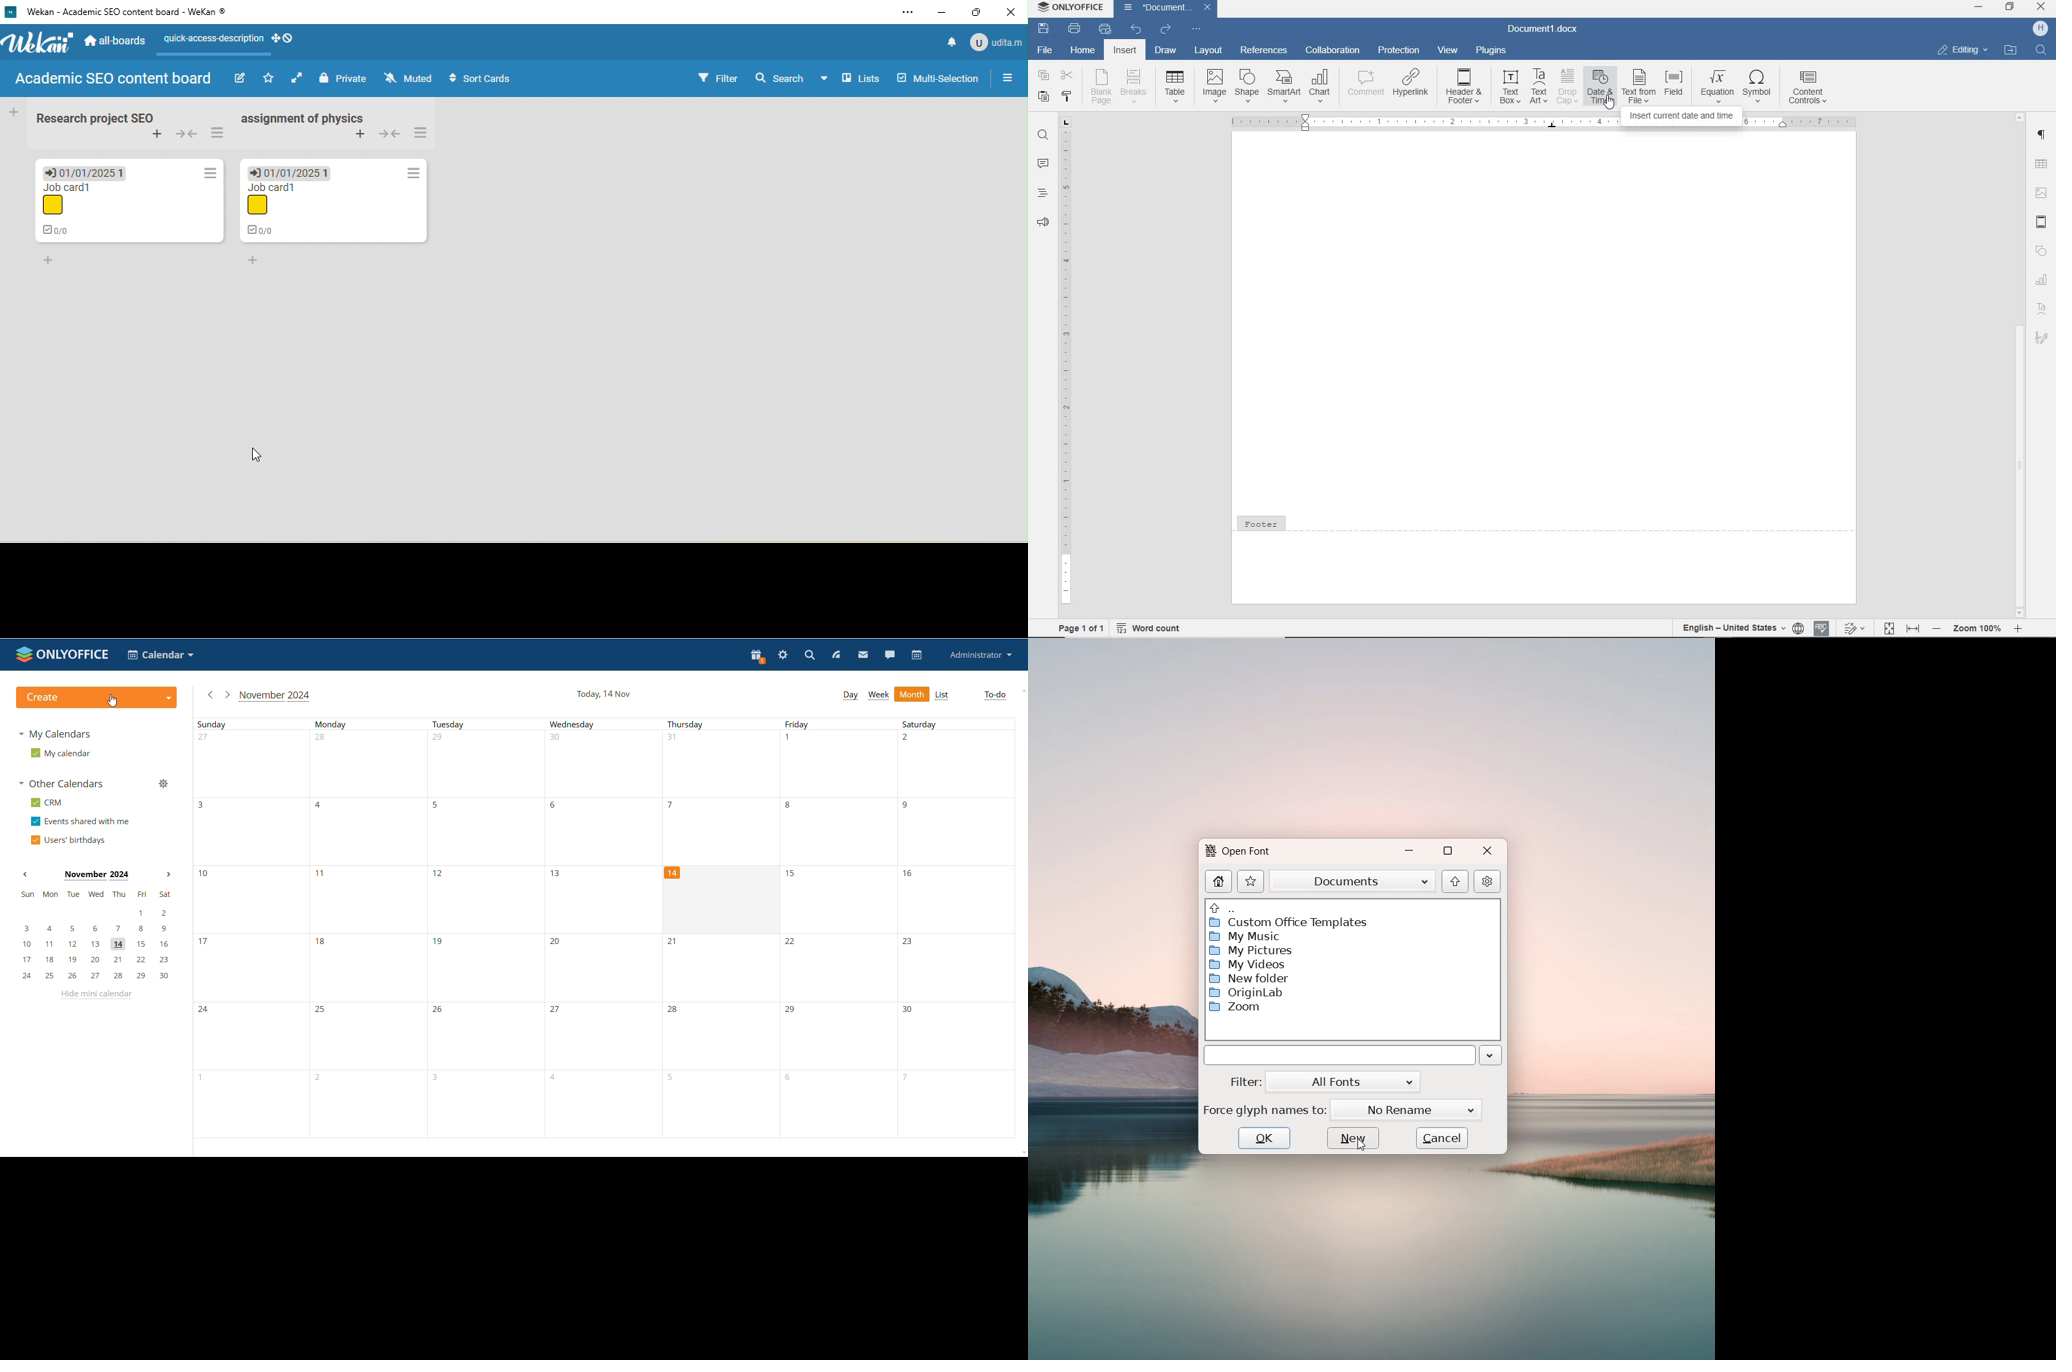 The height and width of the screenshot is (1372, 2072). What do you see at coordinates (1041, 193) in the screenshot?
I see `headings` at bounding box center [1041, 193].